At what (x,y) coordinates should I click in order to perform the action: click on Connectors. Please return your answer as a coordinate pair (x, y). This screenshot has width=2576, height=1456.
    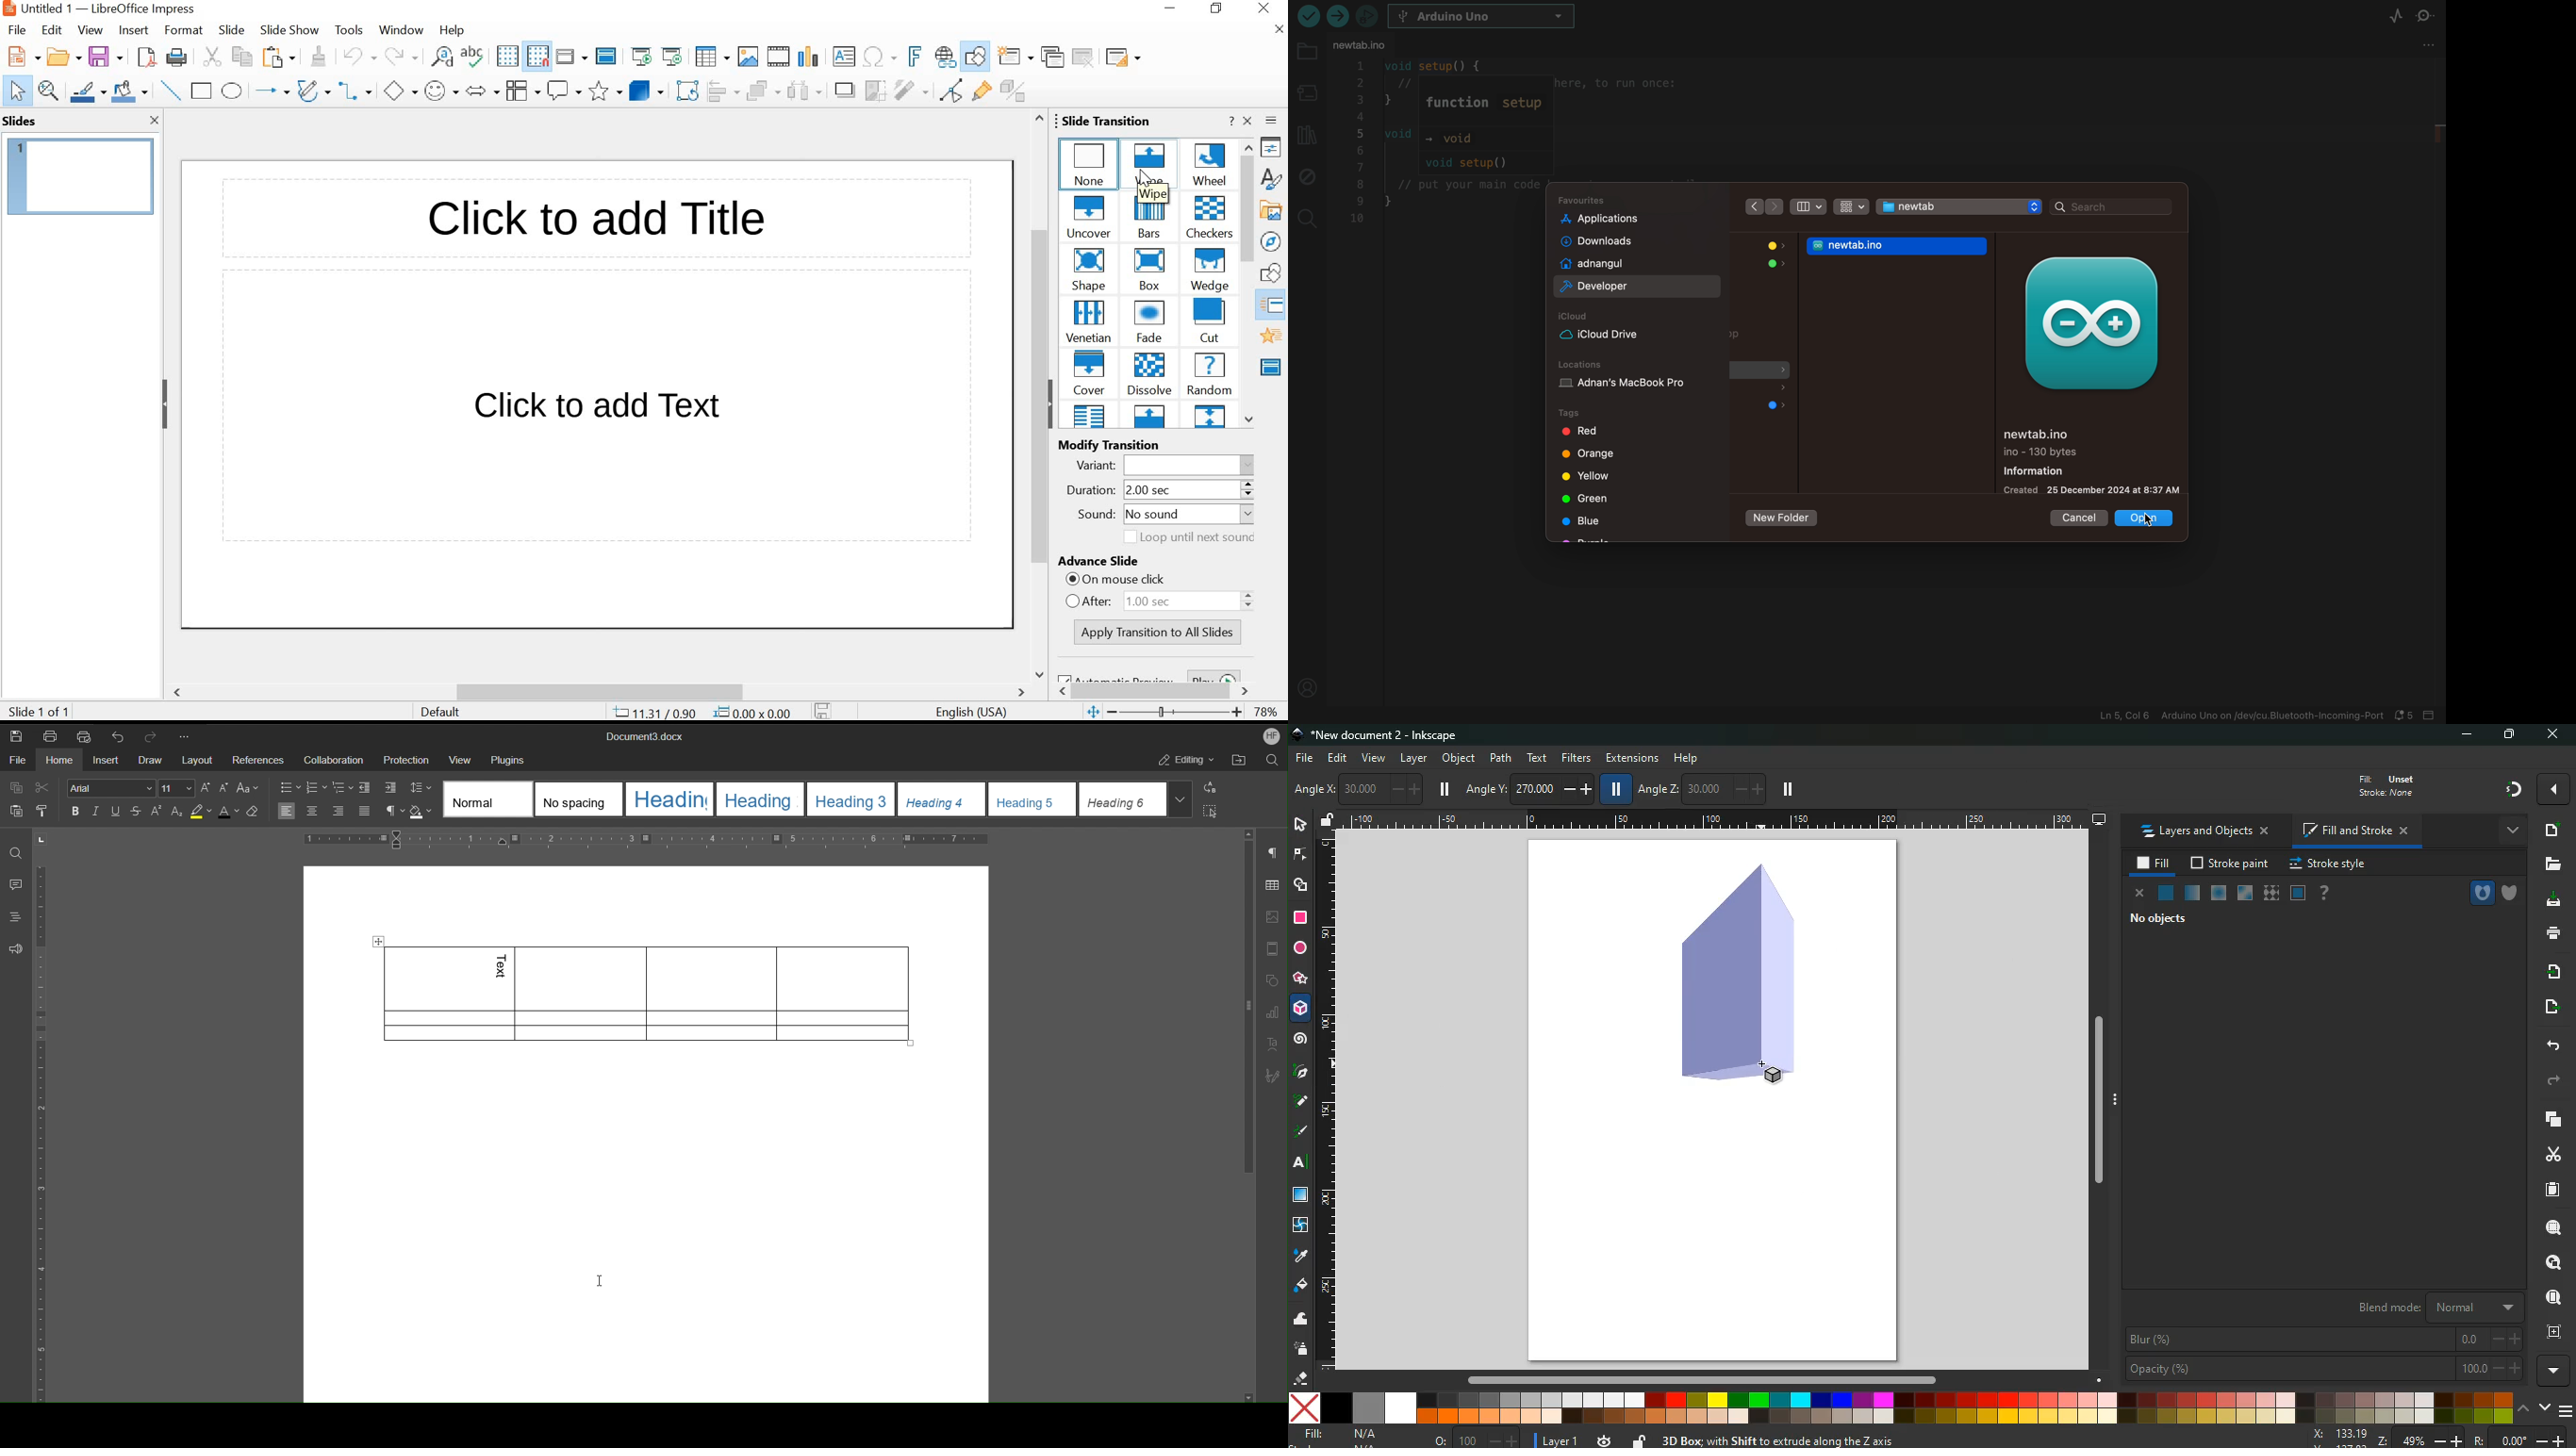
    Looking at the image, I should click on (358, 89).